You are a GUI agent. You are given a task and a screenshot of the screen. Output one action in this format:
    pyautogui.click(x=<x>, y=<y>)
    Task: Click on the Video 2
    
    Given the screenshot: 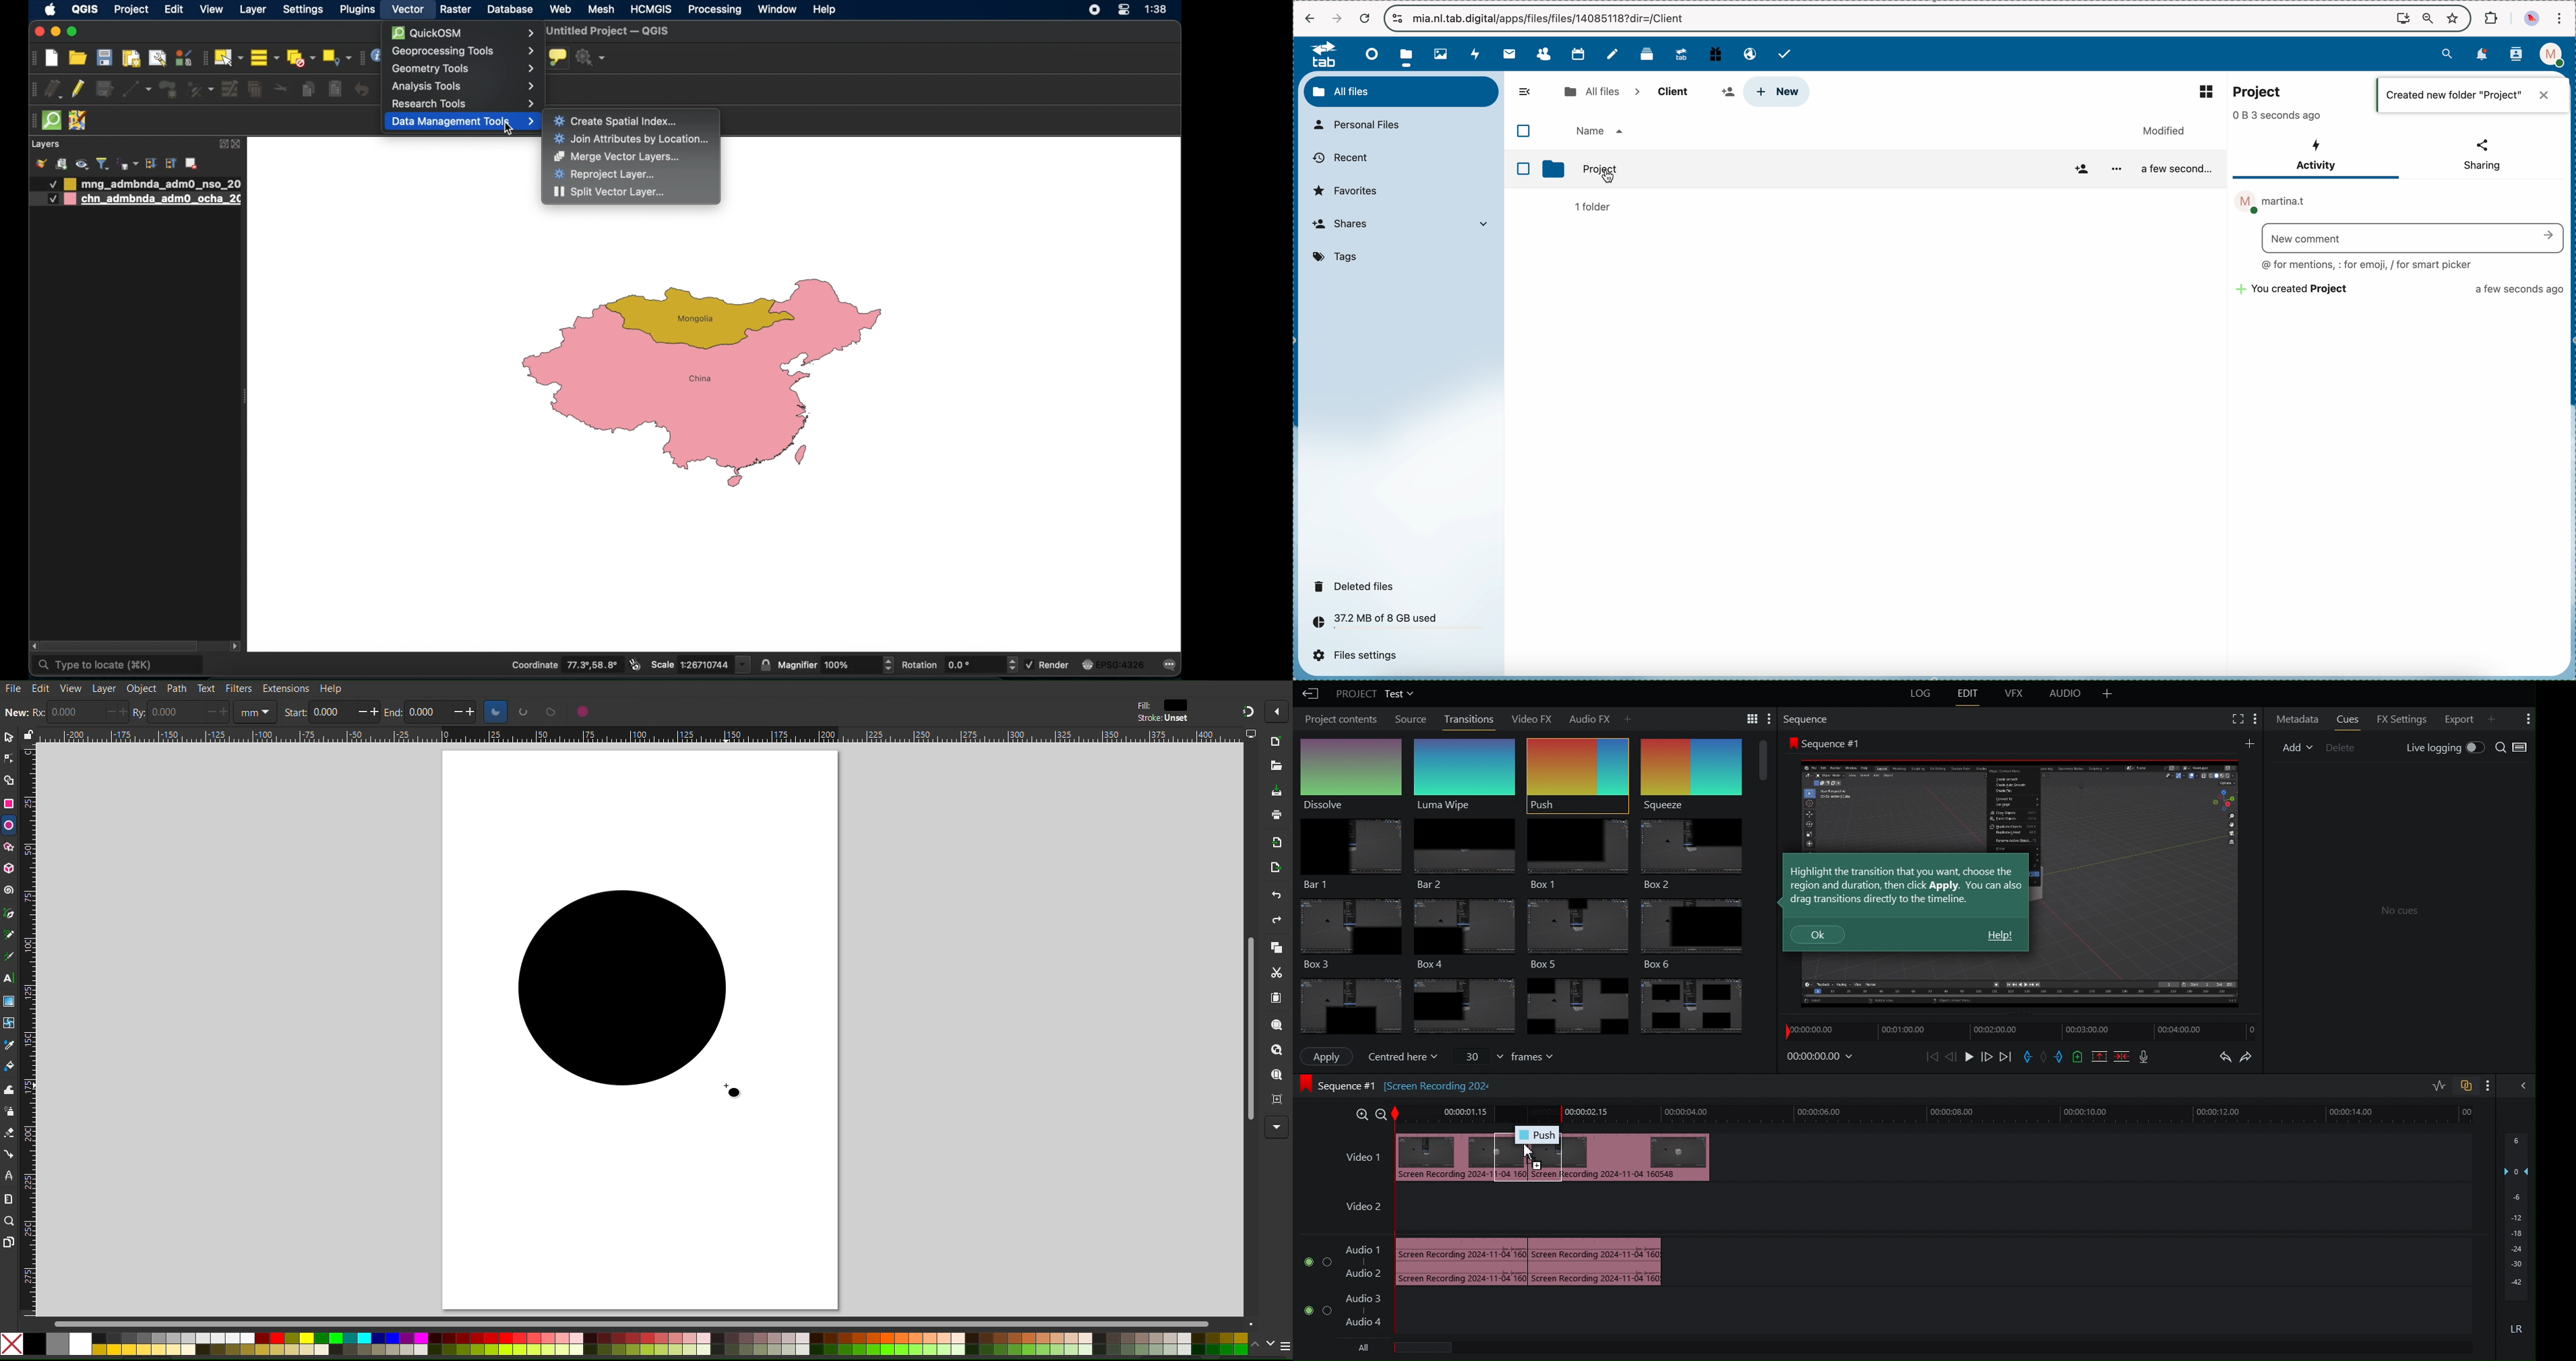 What is the action you would take?
    pyautogui.click(x=1358, y=1209)
    